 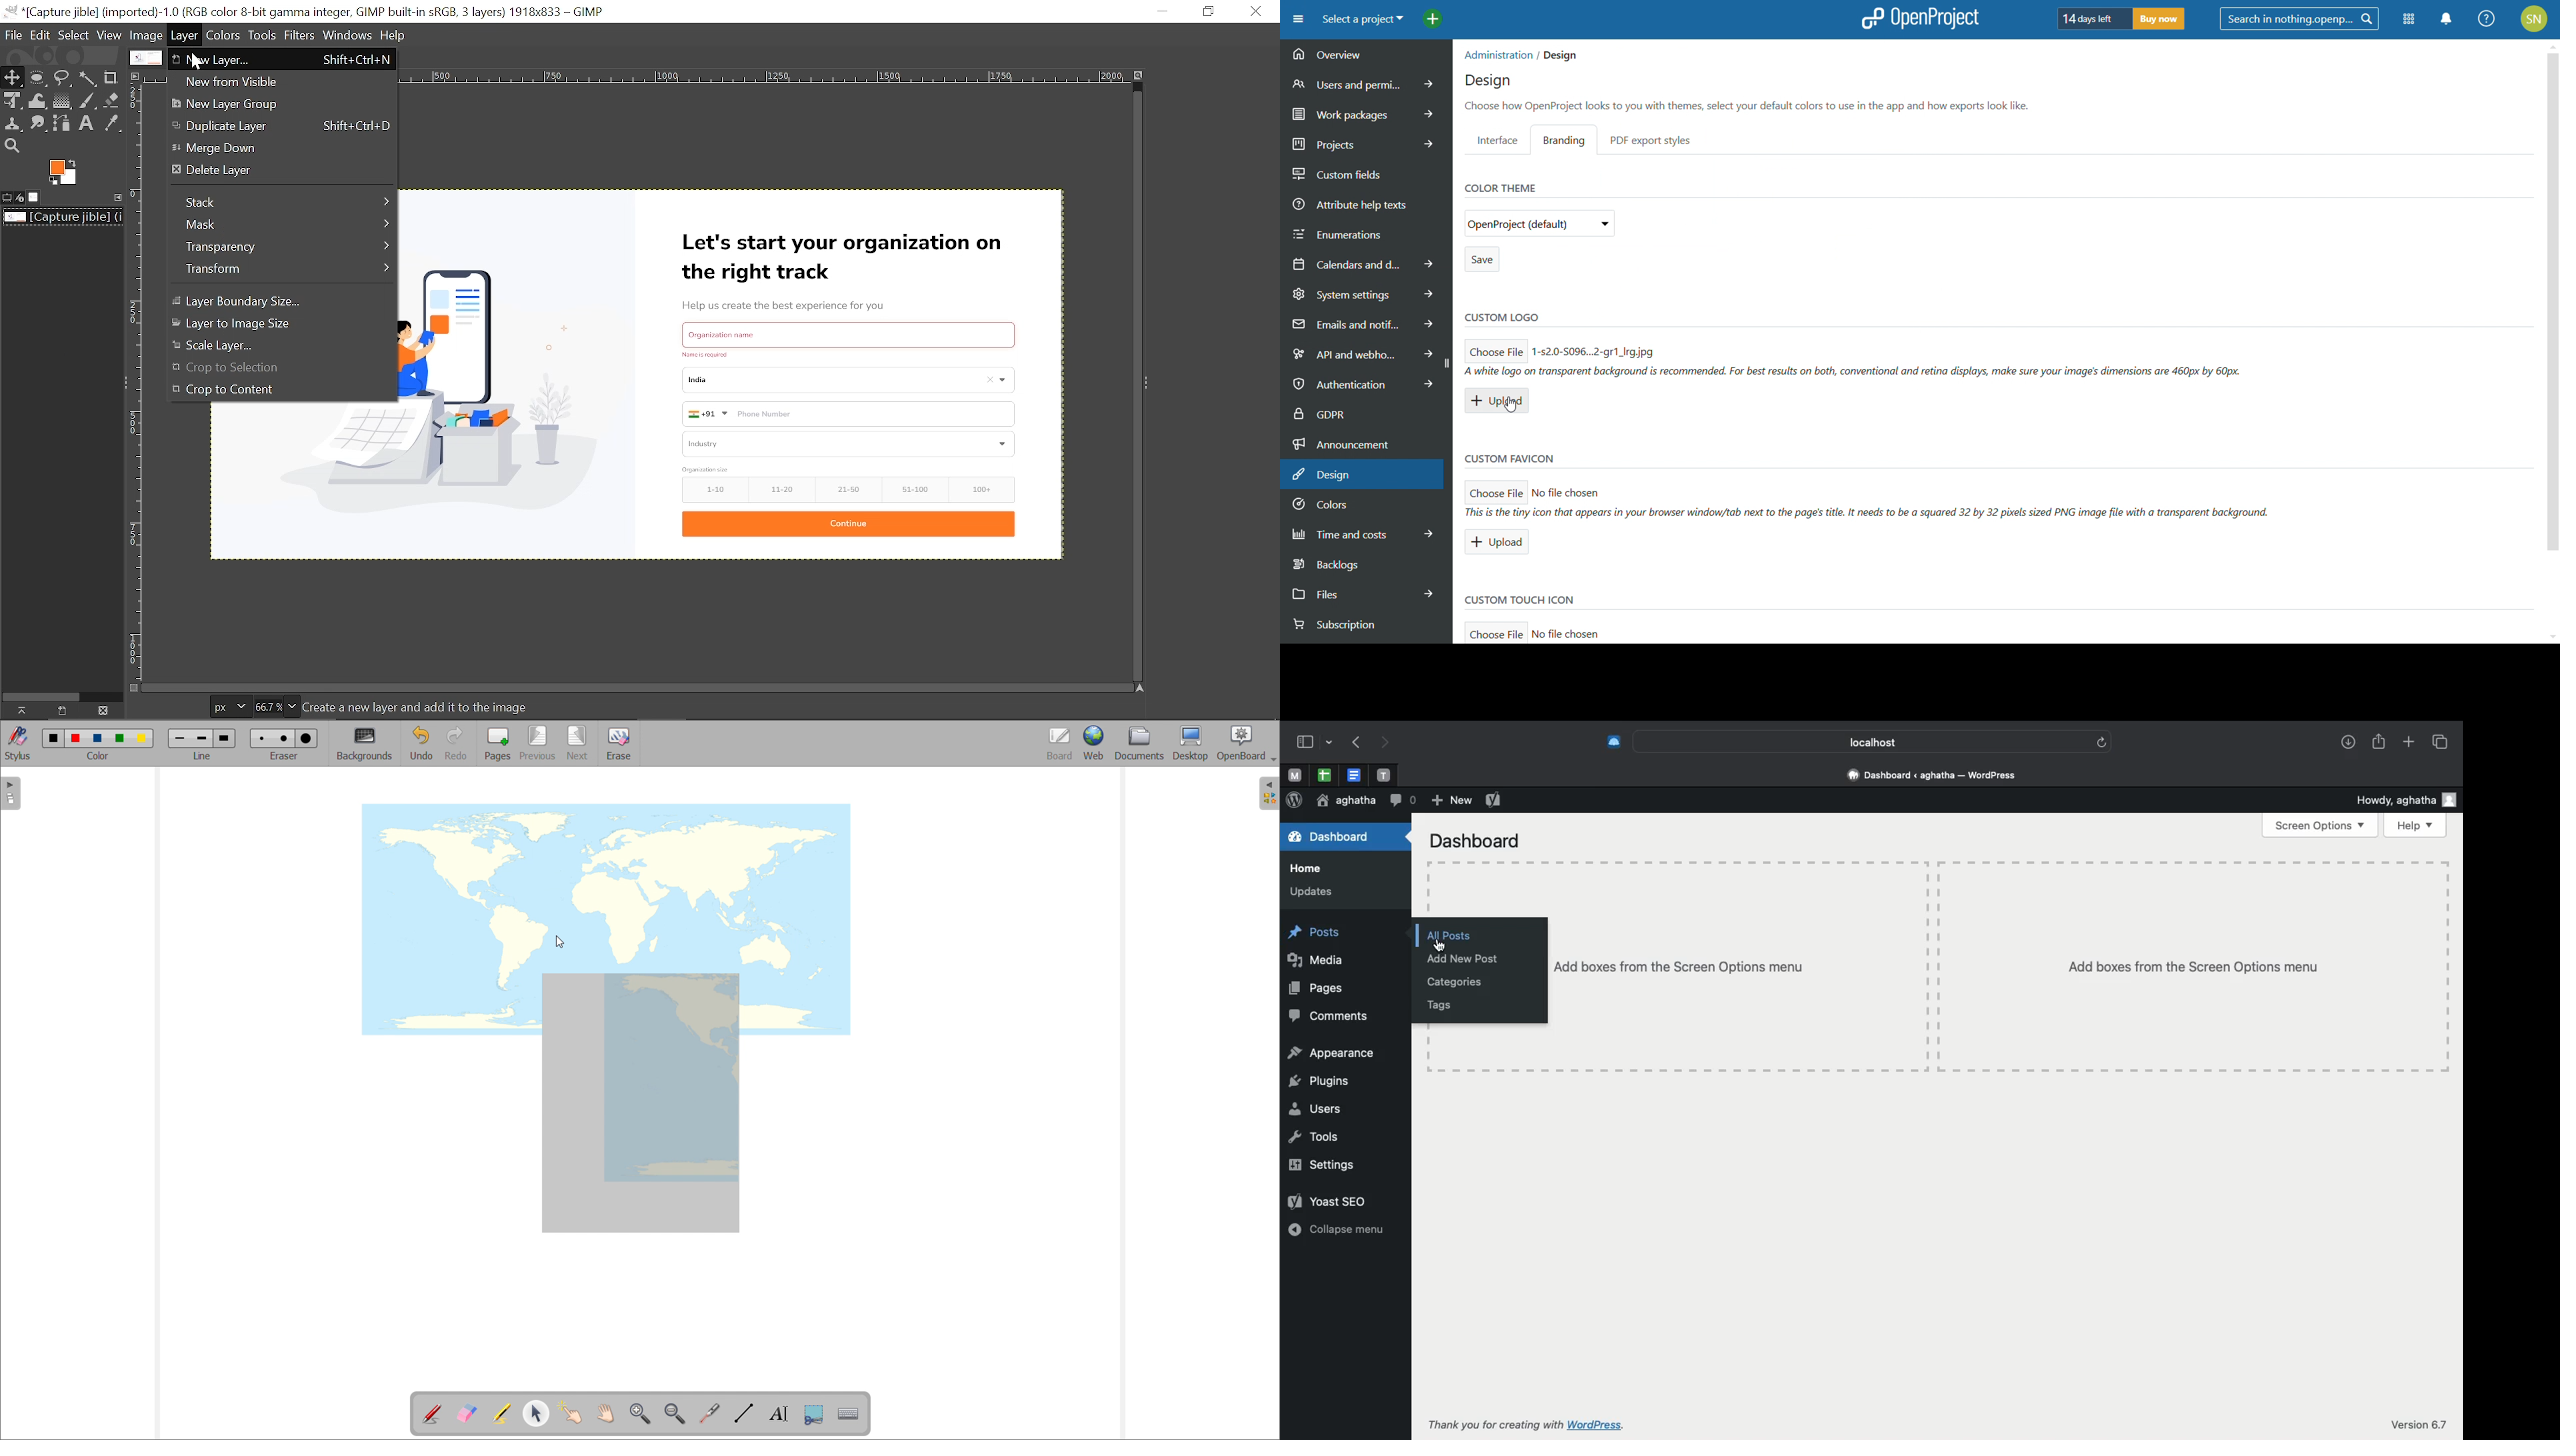 What do you see at coordinates (1575, 632) in the screenshot?
I see `No file chosen` at bounding box center [1575, 632].